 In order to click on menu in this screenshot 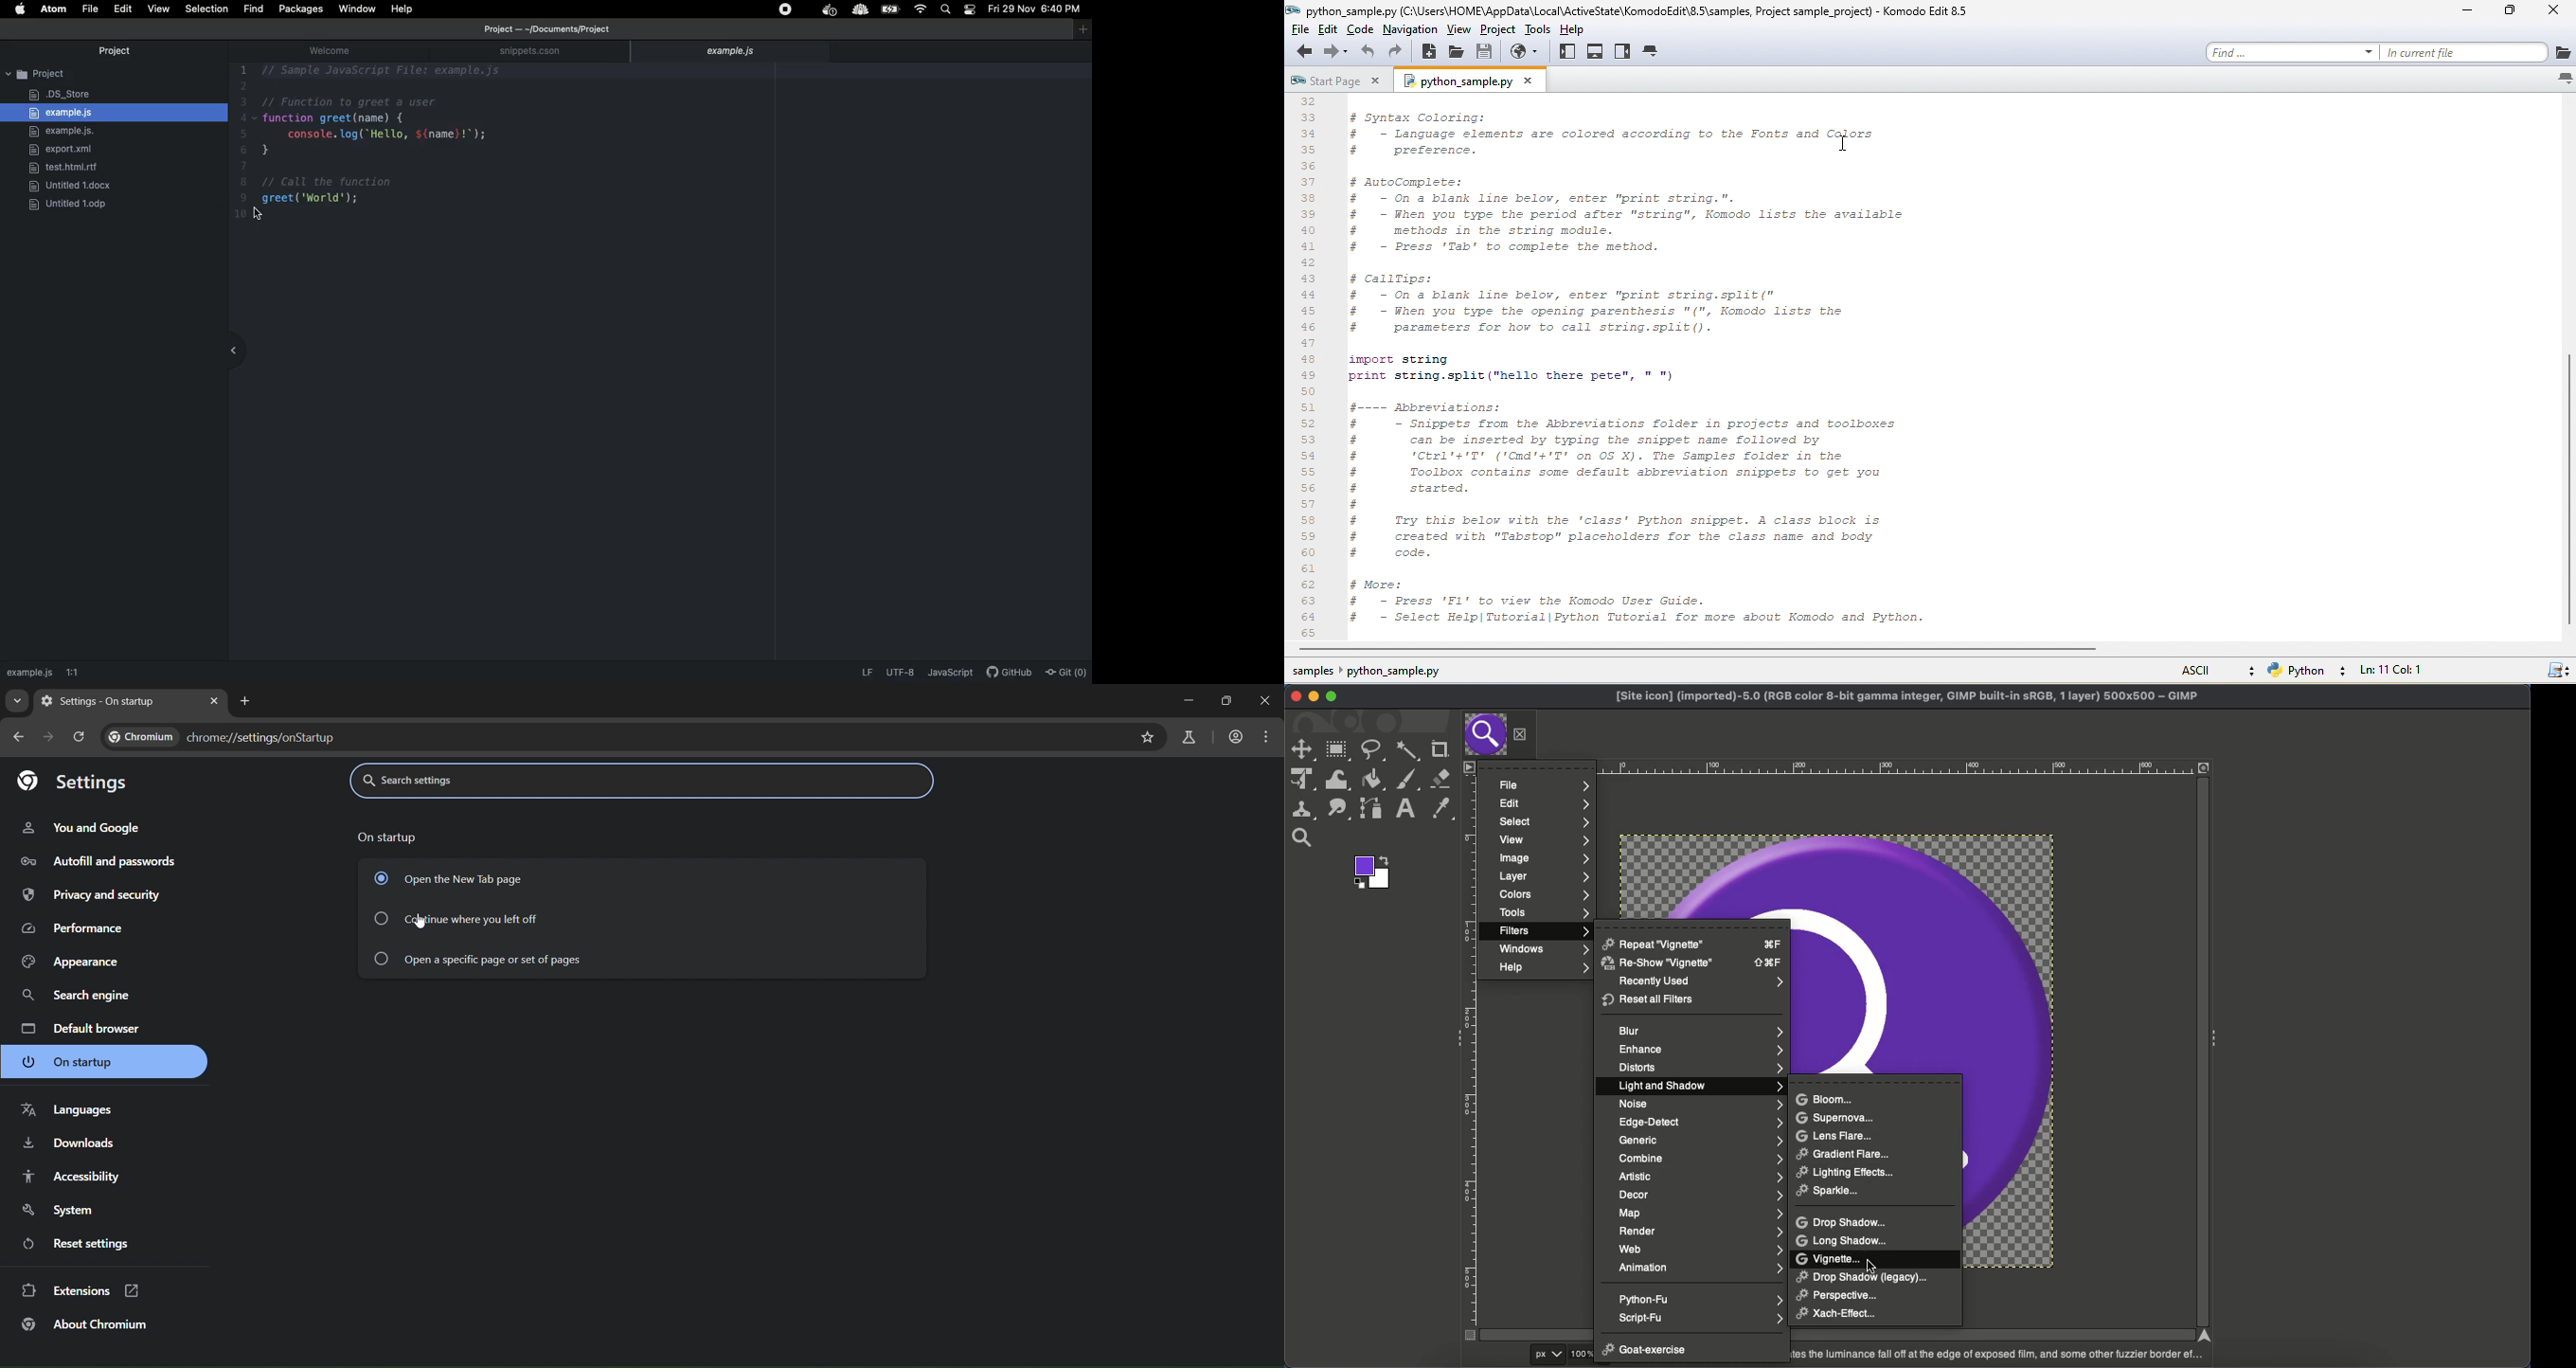, I will do `click(1263, 736)`.